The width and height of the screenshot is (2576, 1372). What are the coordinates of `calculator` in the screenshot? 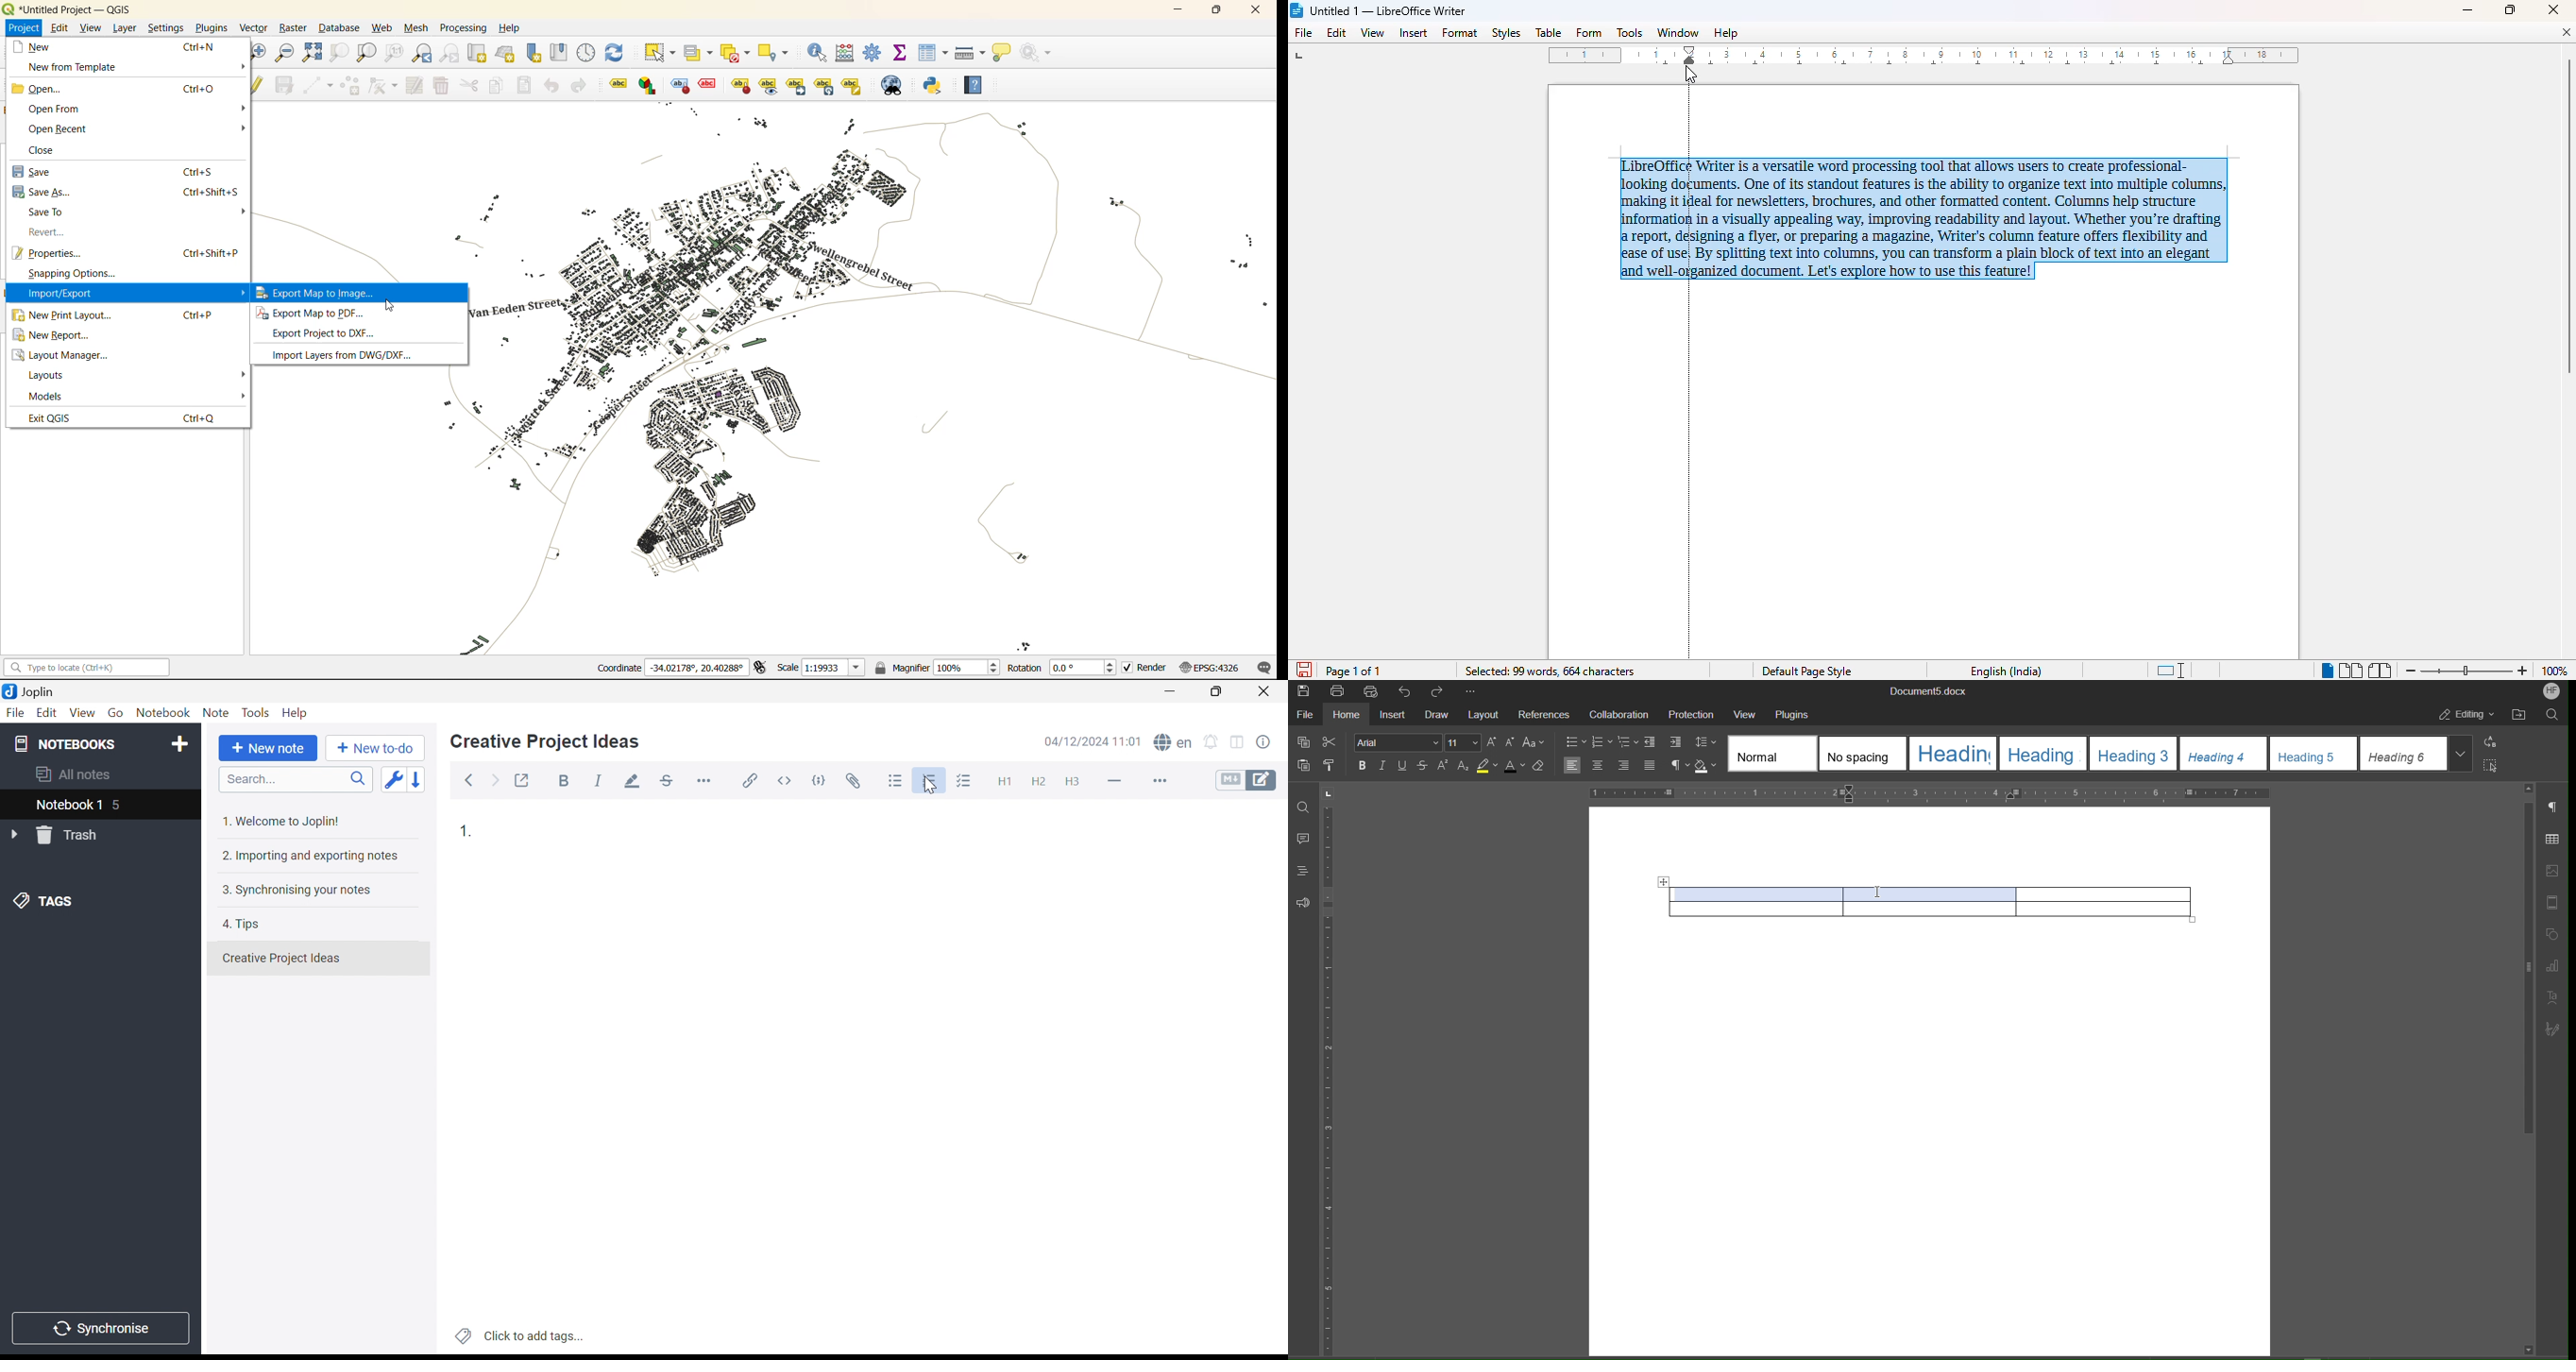 It's located at (848, 53).